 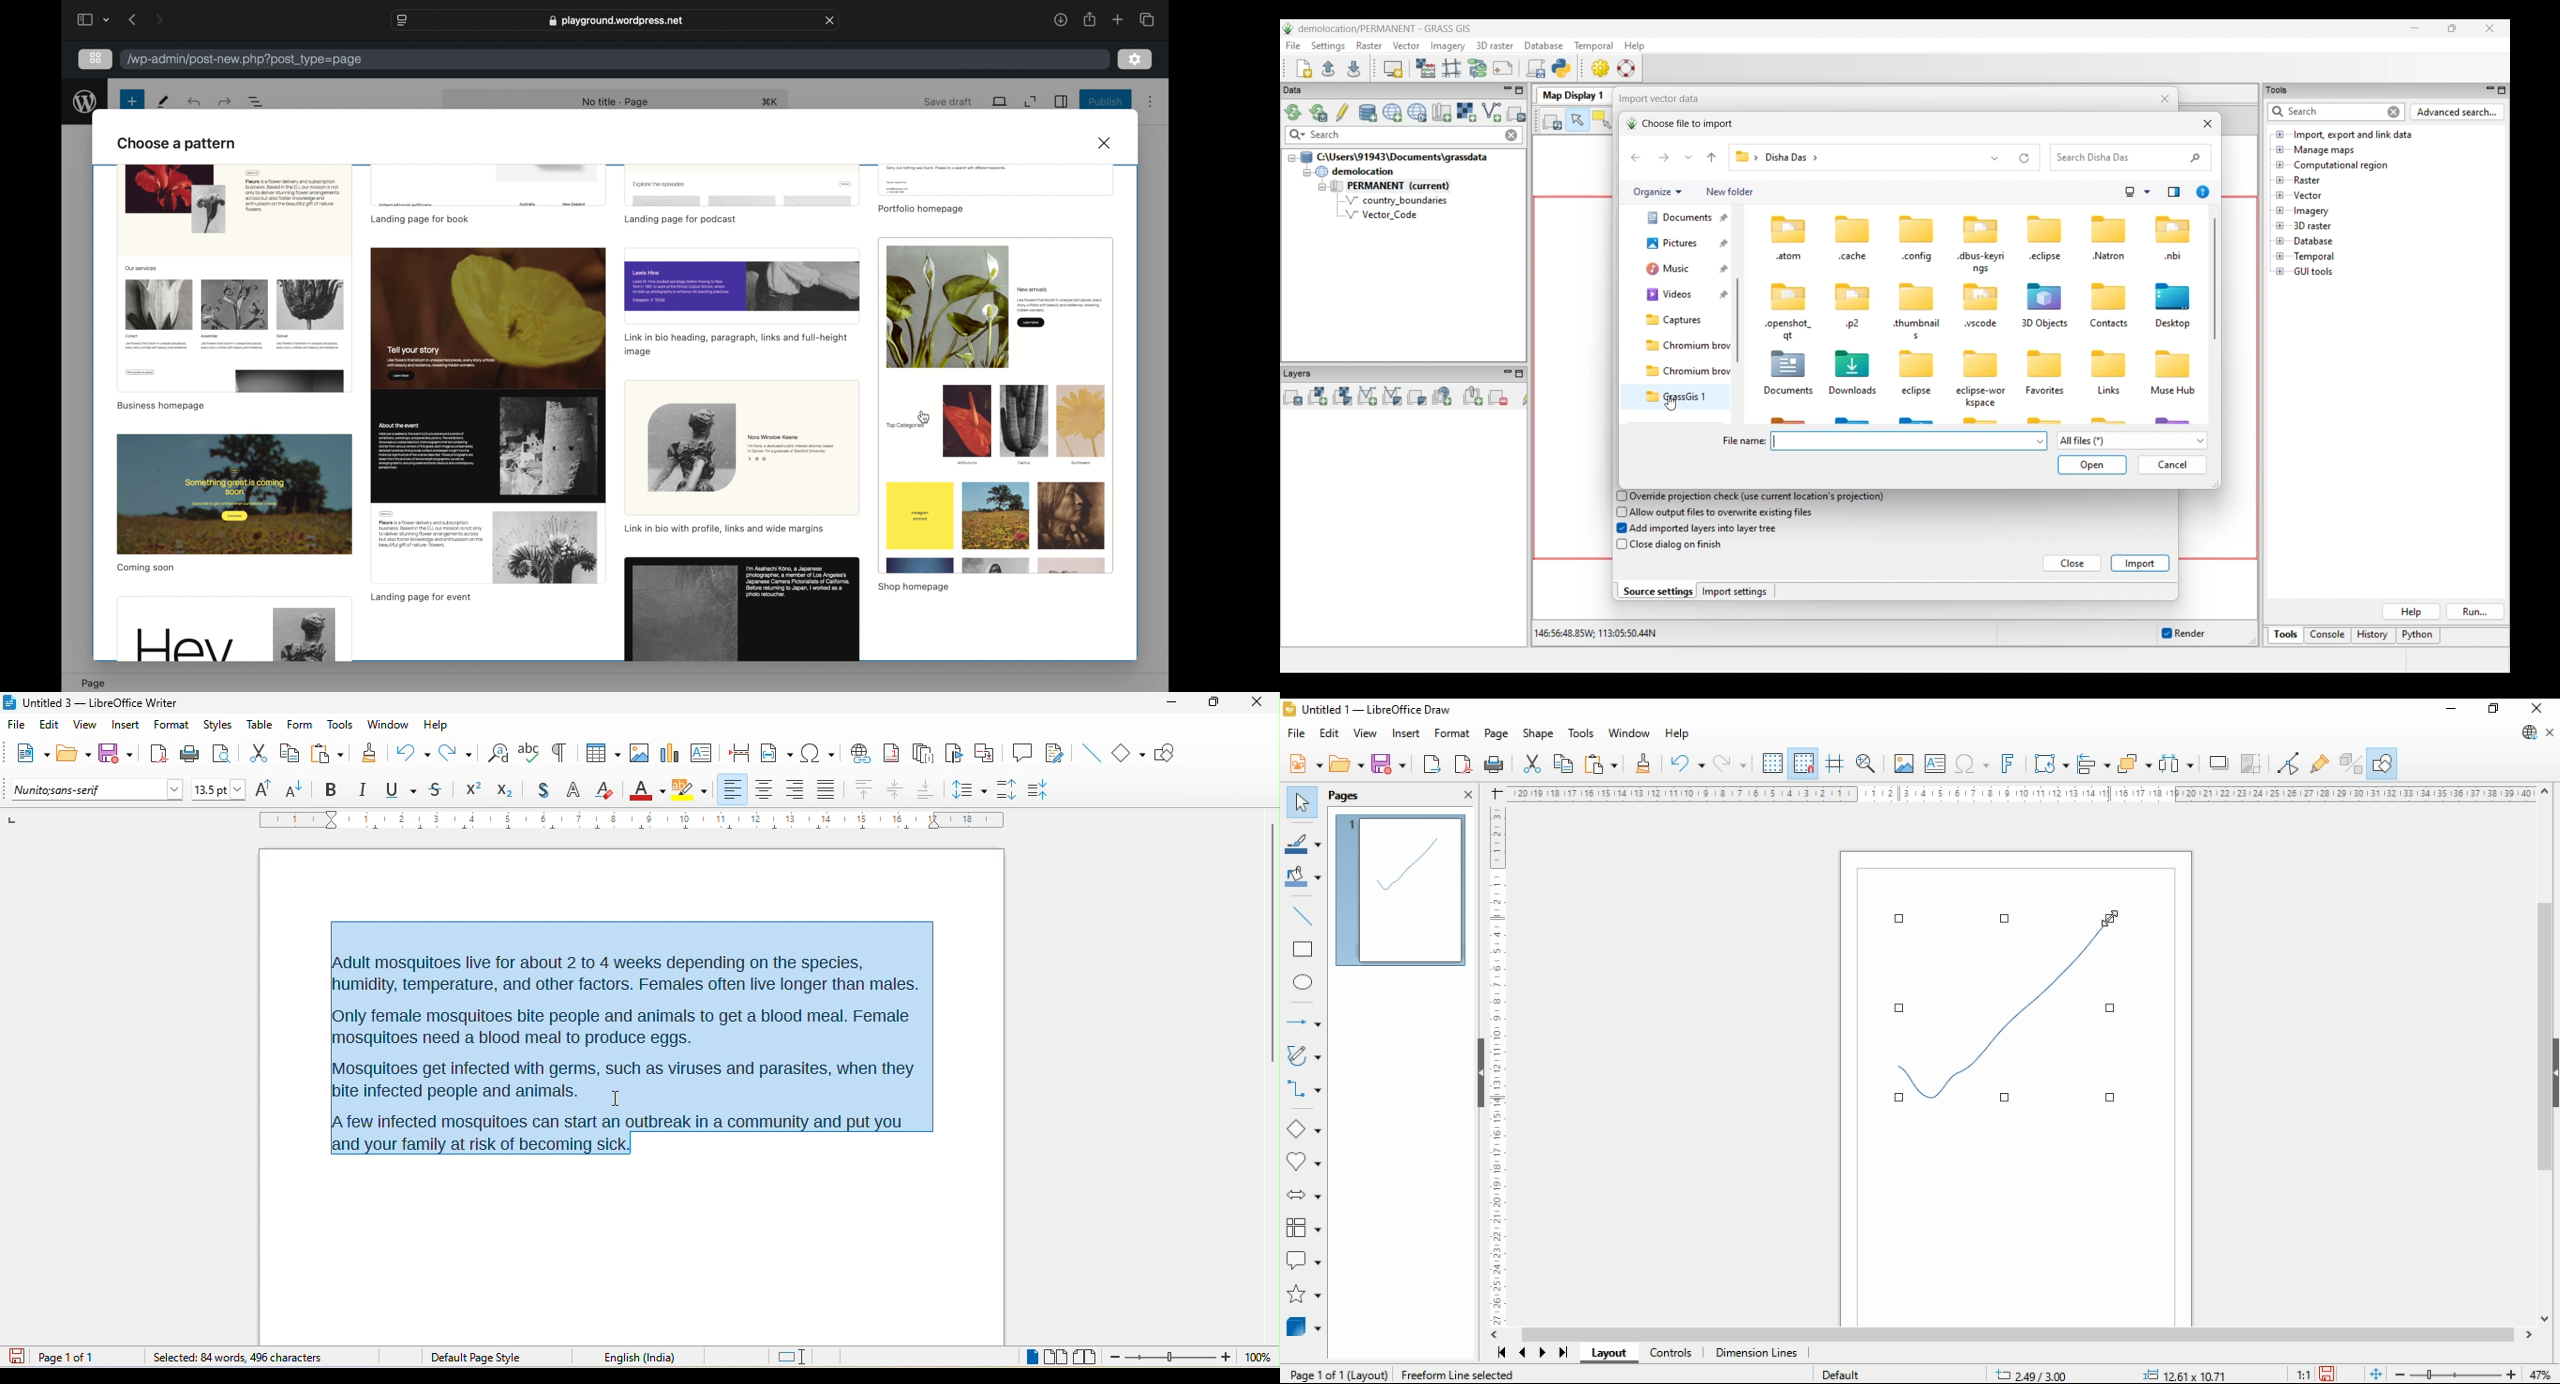 What do you see at coordinates (1258, 1358) in the screenshot?
I see `100%` at bounding box center [1258, 1358].